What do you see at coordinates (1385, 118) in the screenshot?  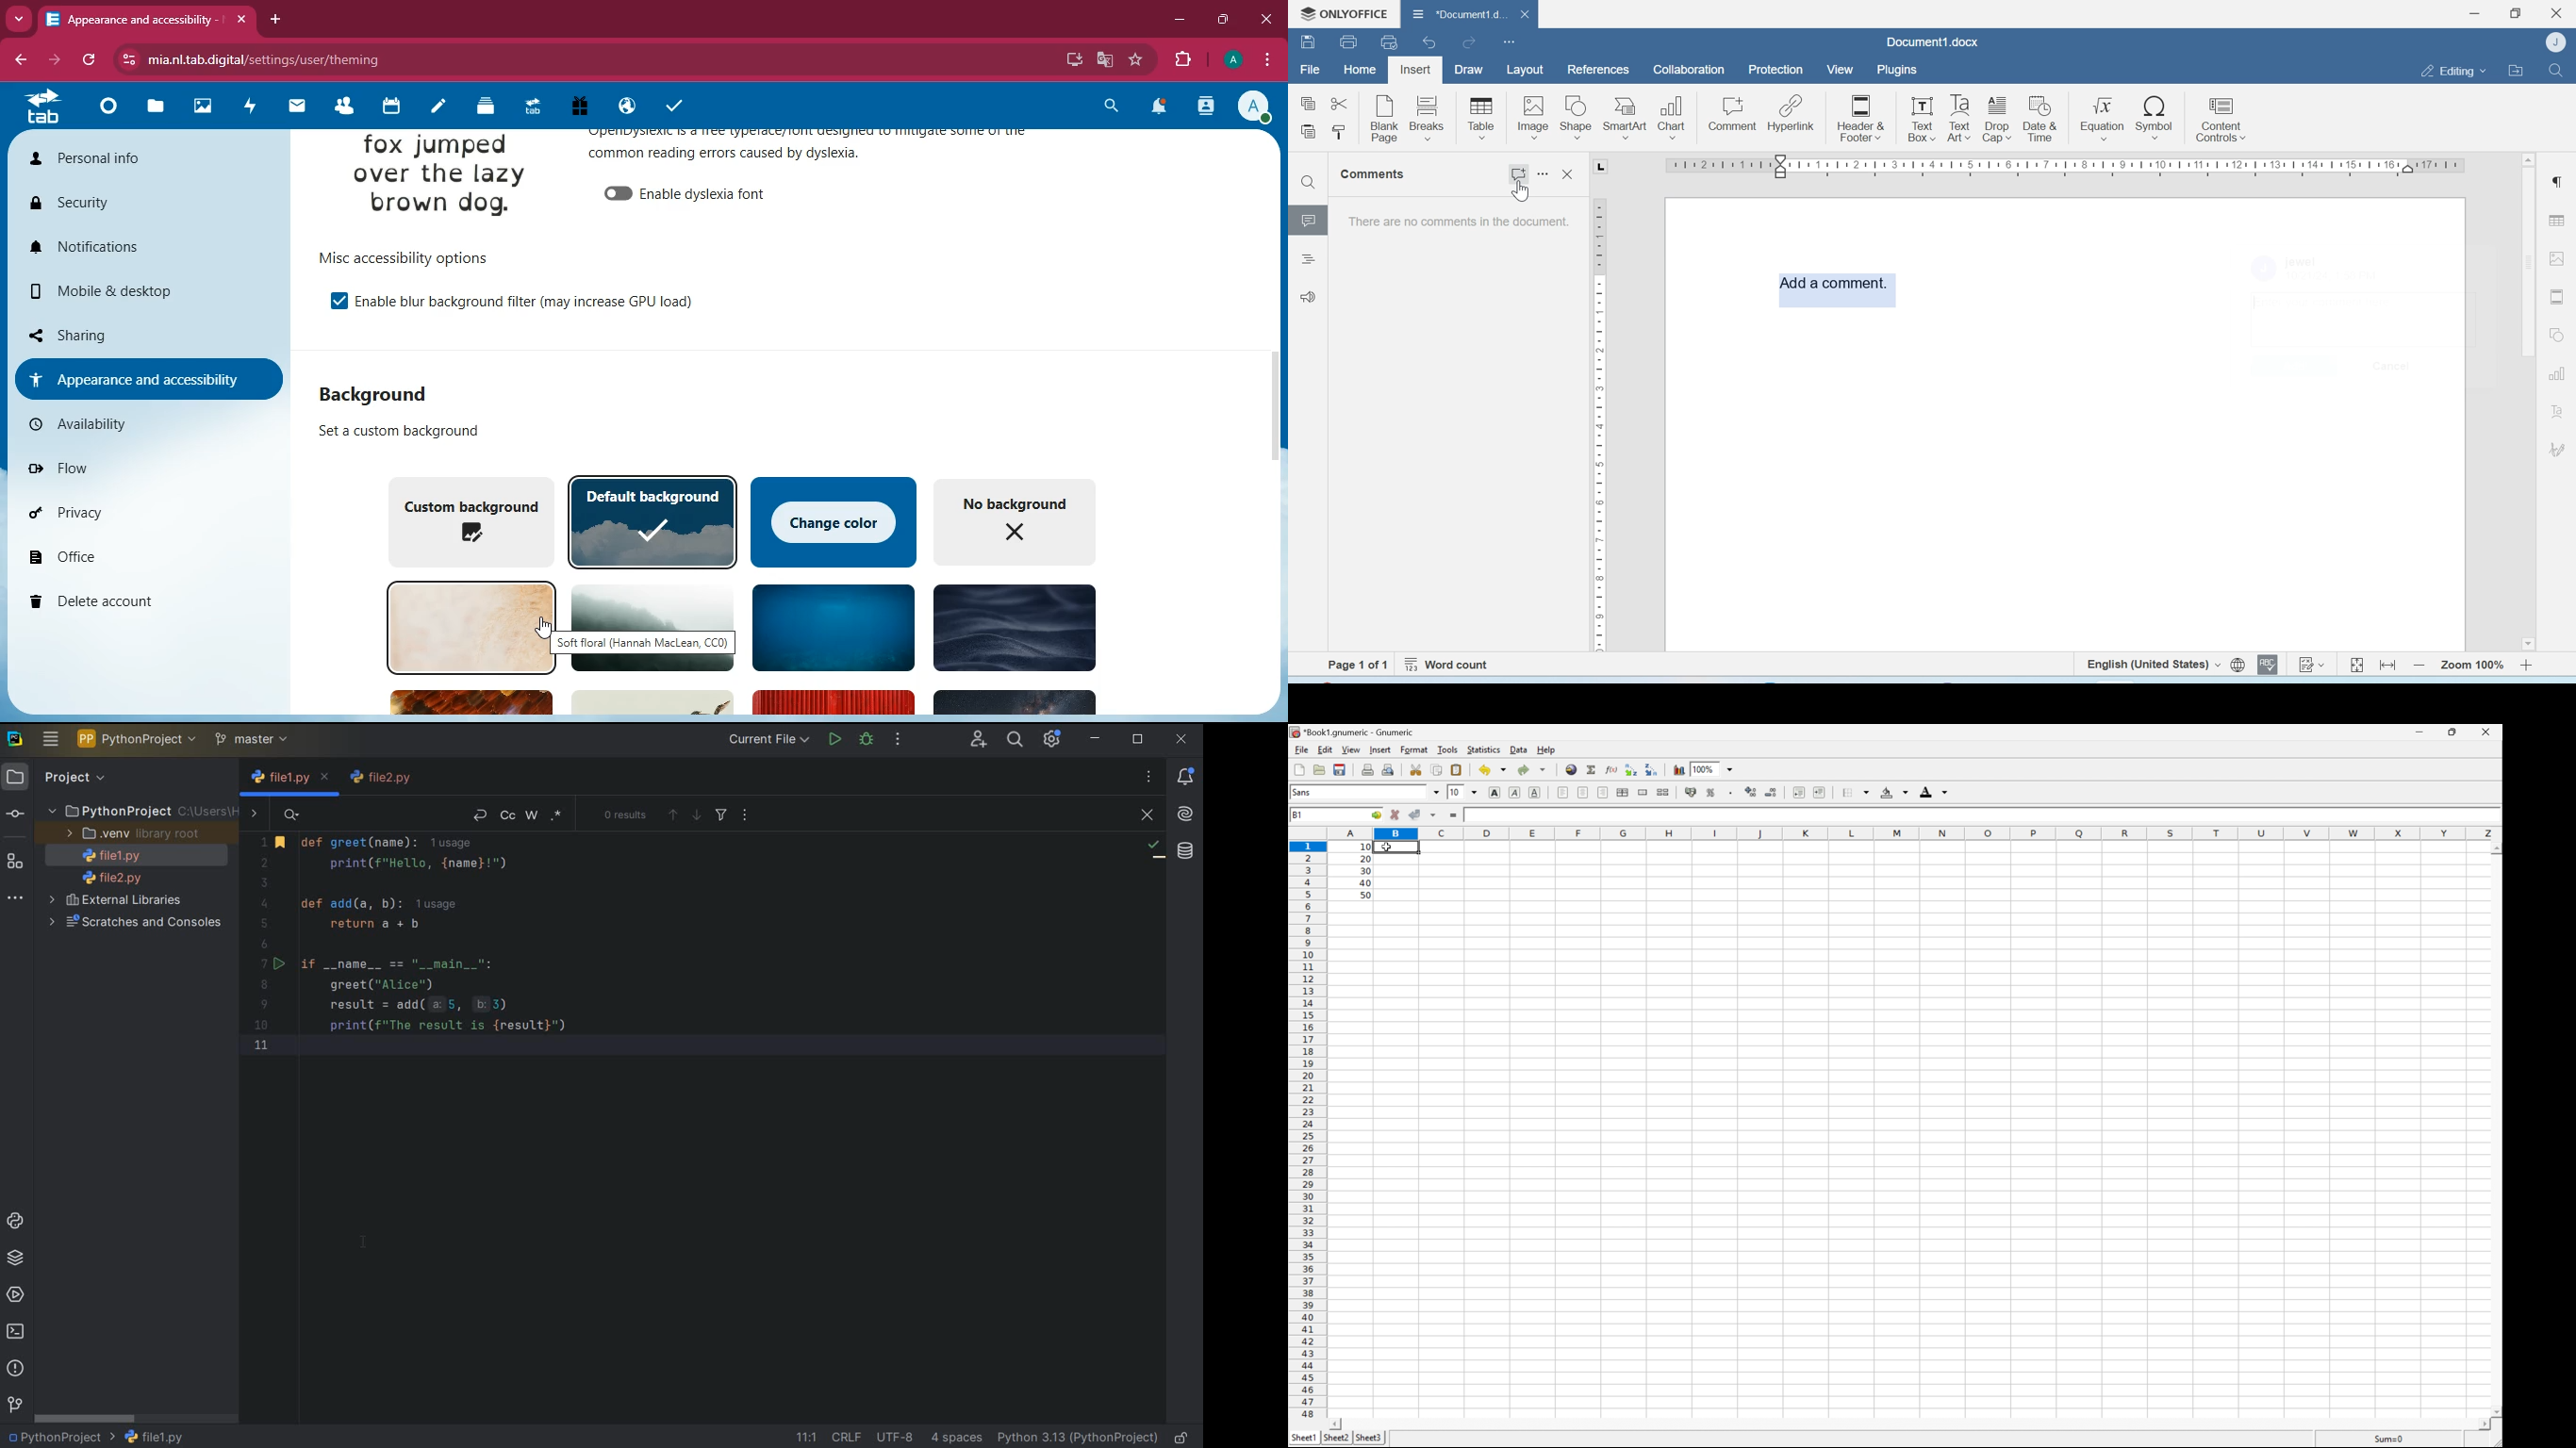 I see `Blank page` at bounding box center [1385, 118].